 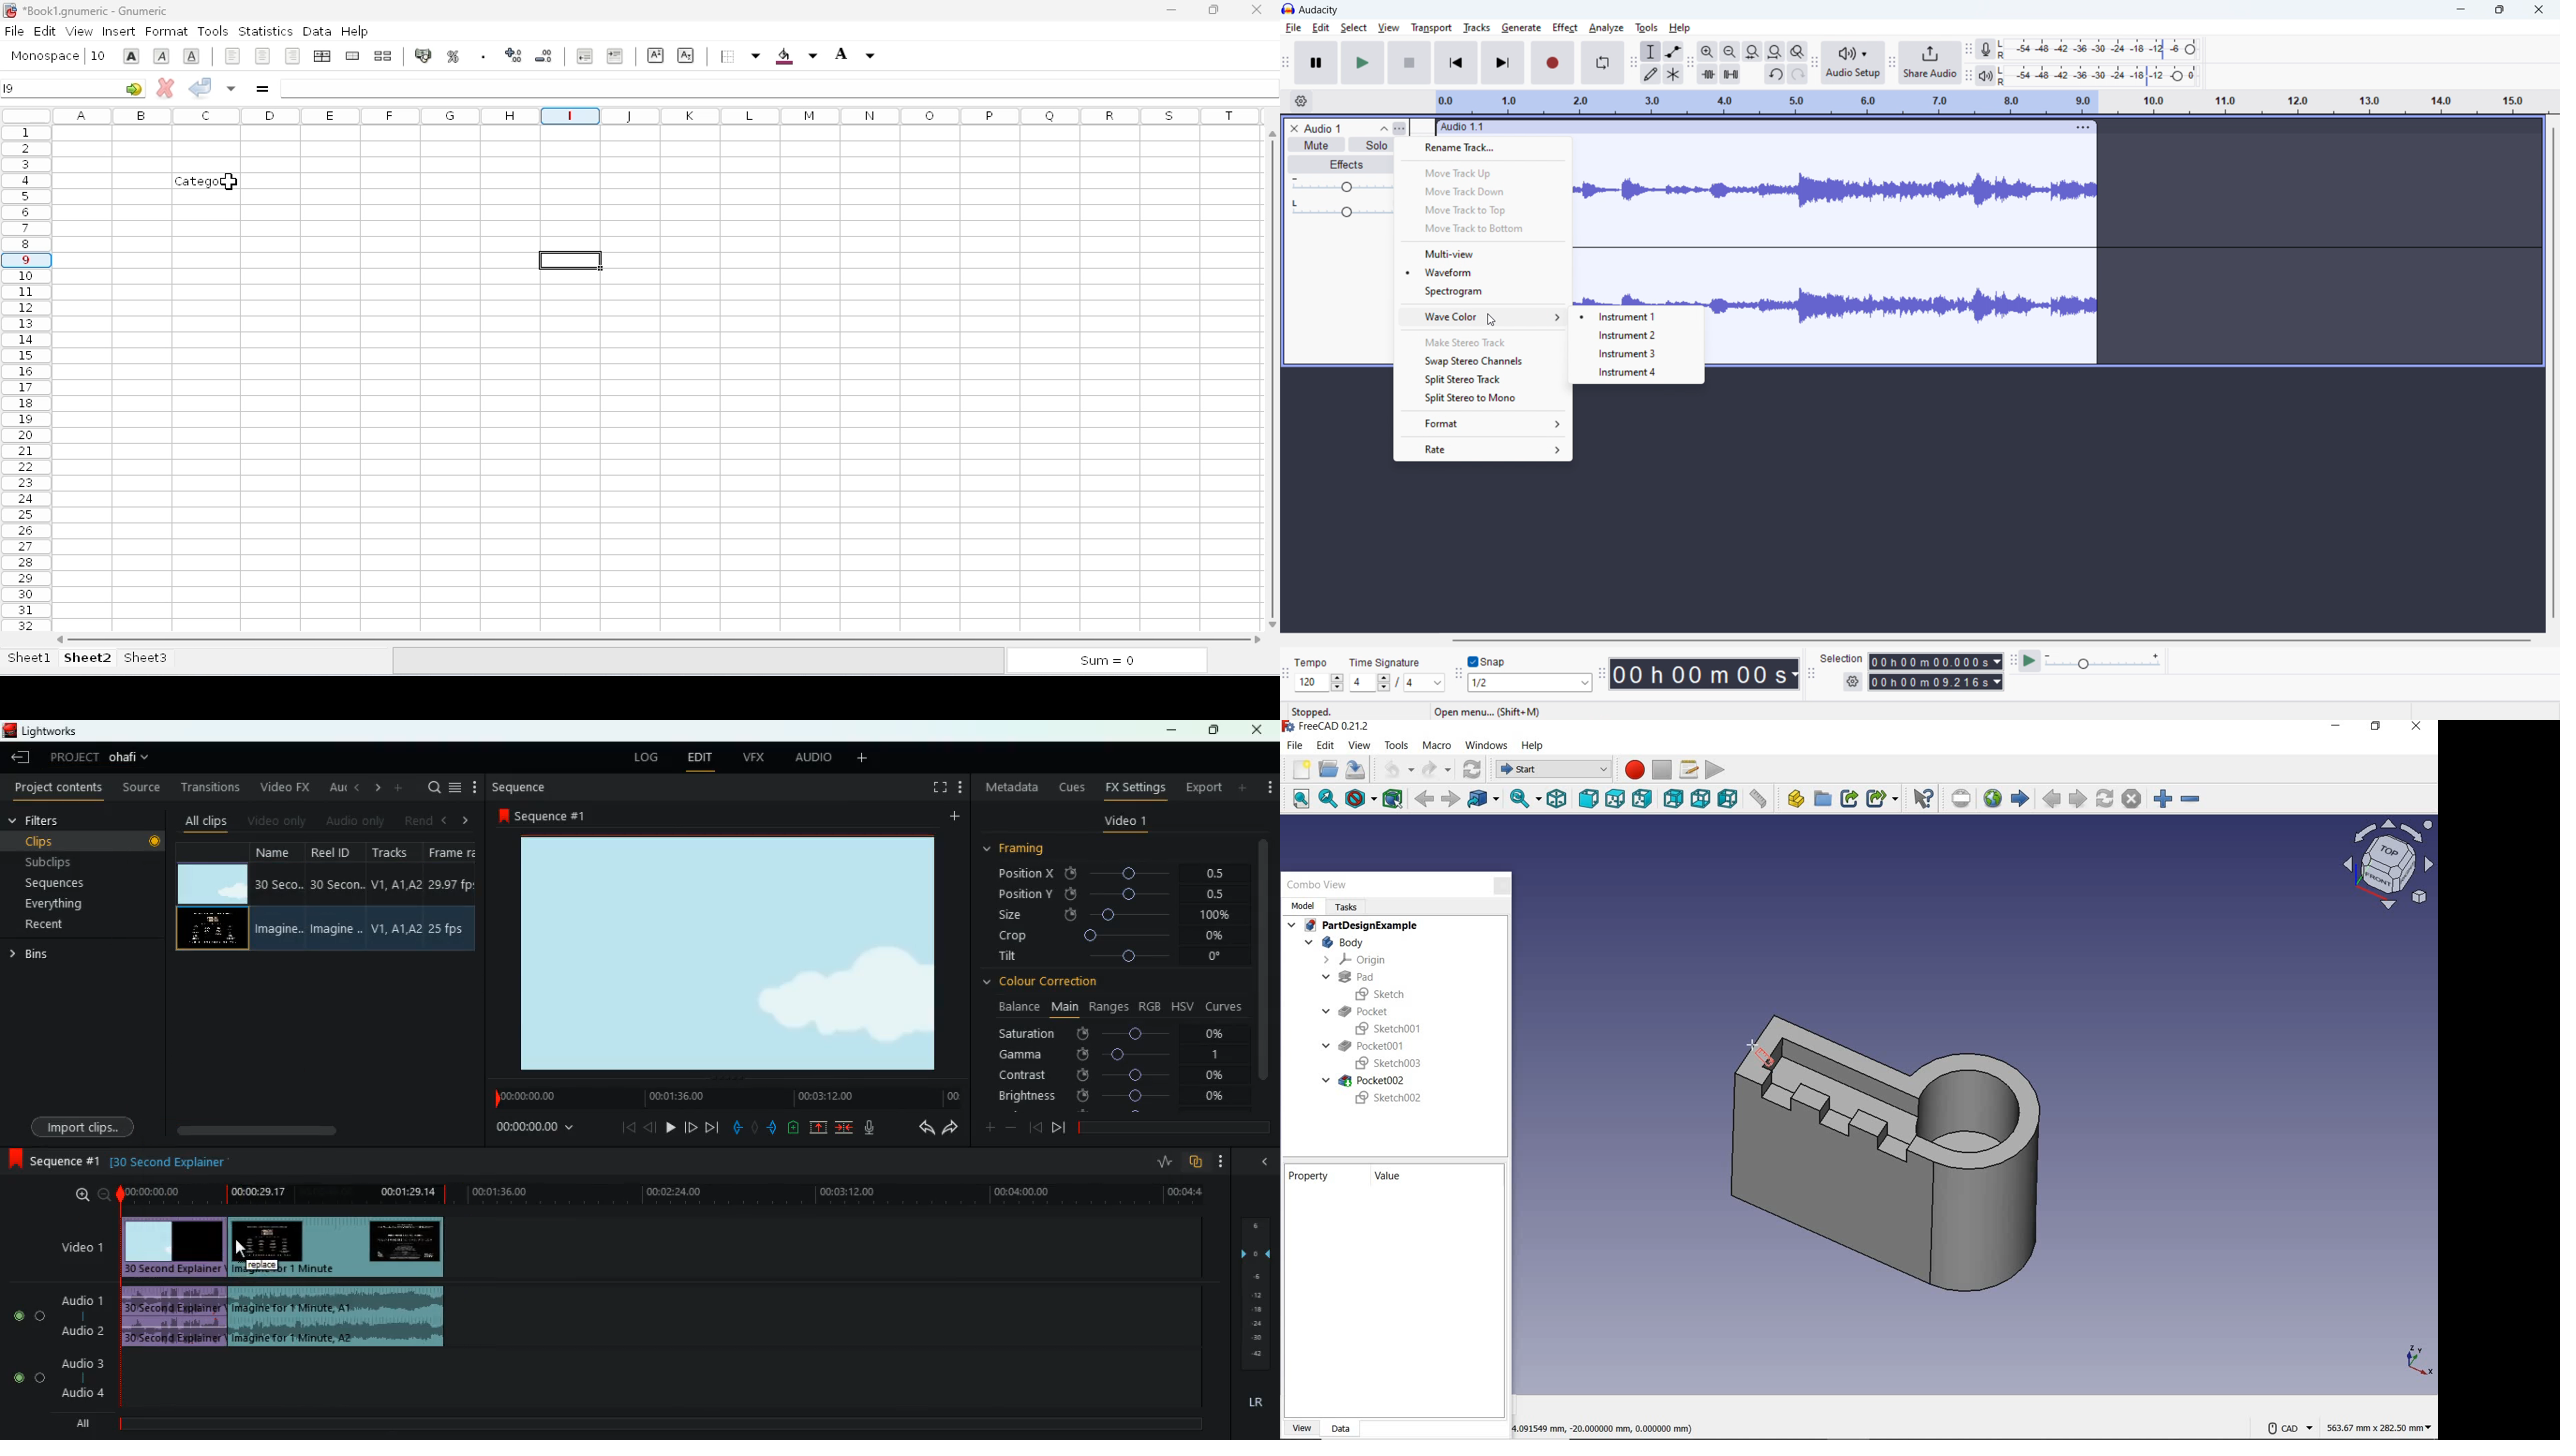 I want to click on cursor, so click(x=1489, y=321).